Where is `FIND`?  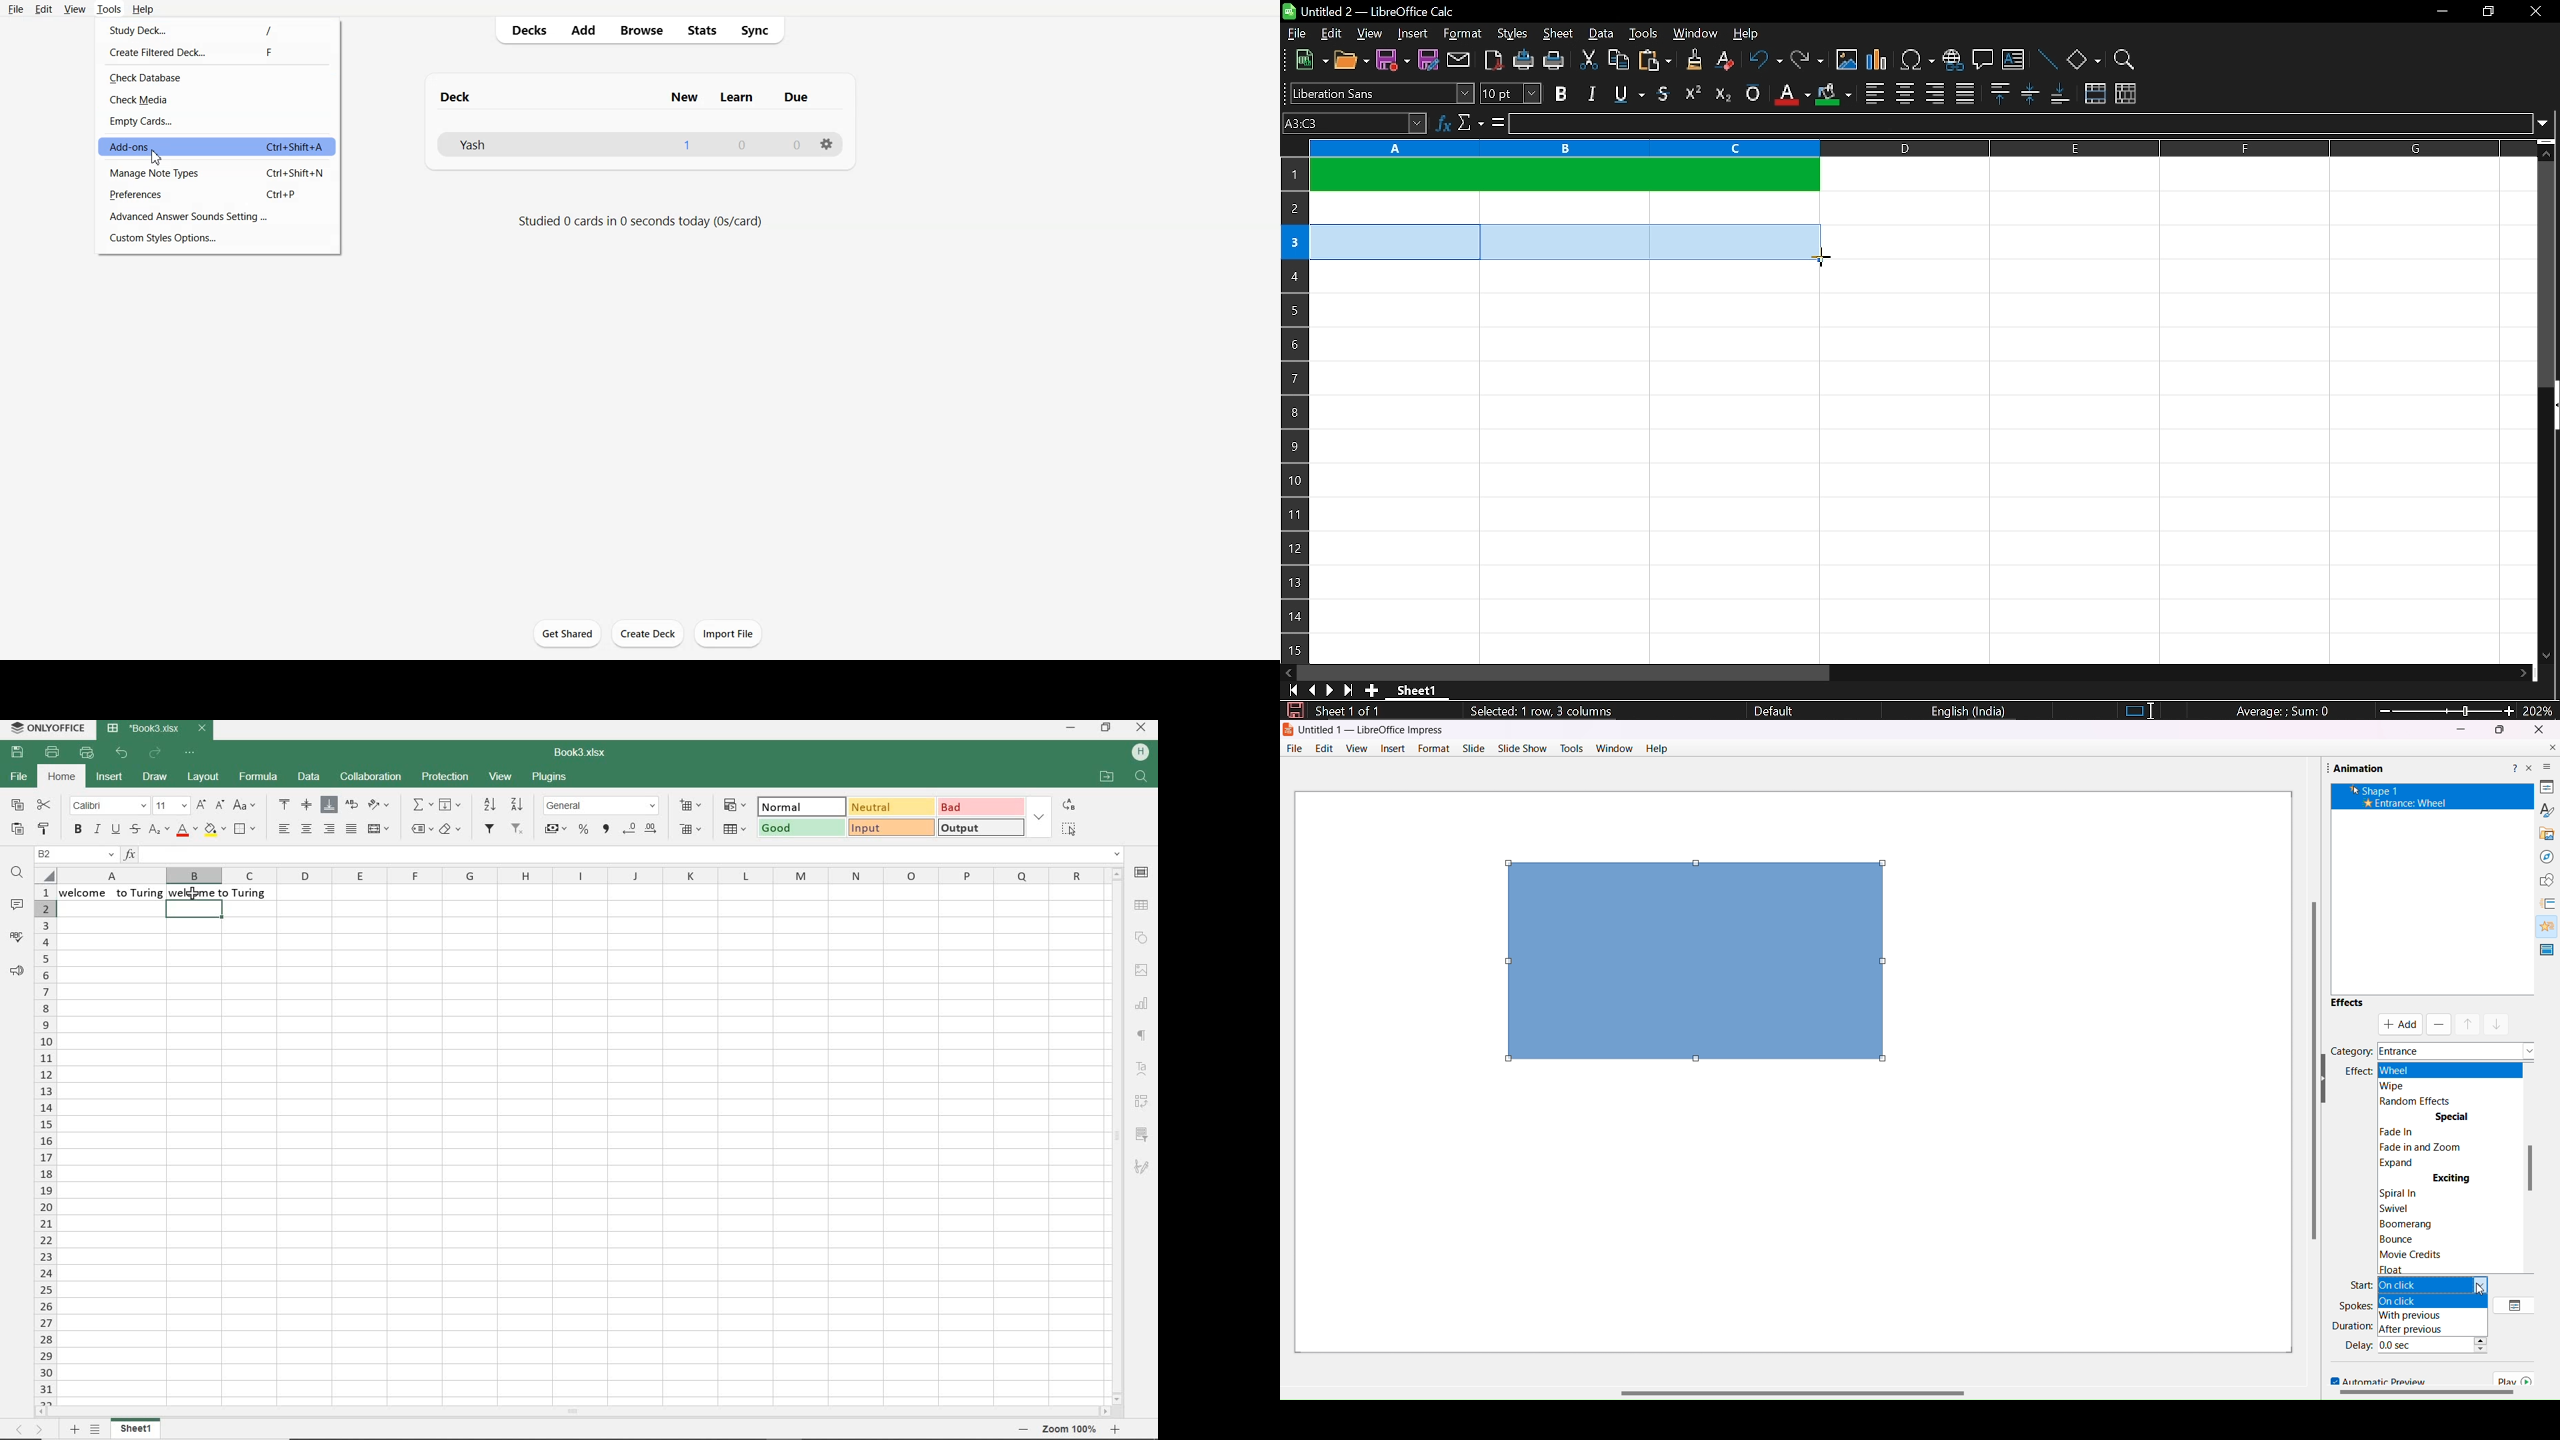
FIND is located at coordinates (1141, 776).